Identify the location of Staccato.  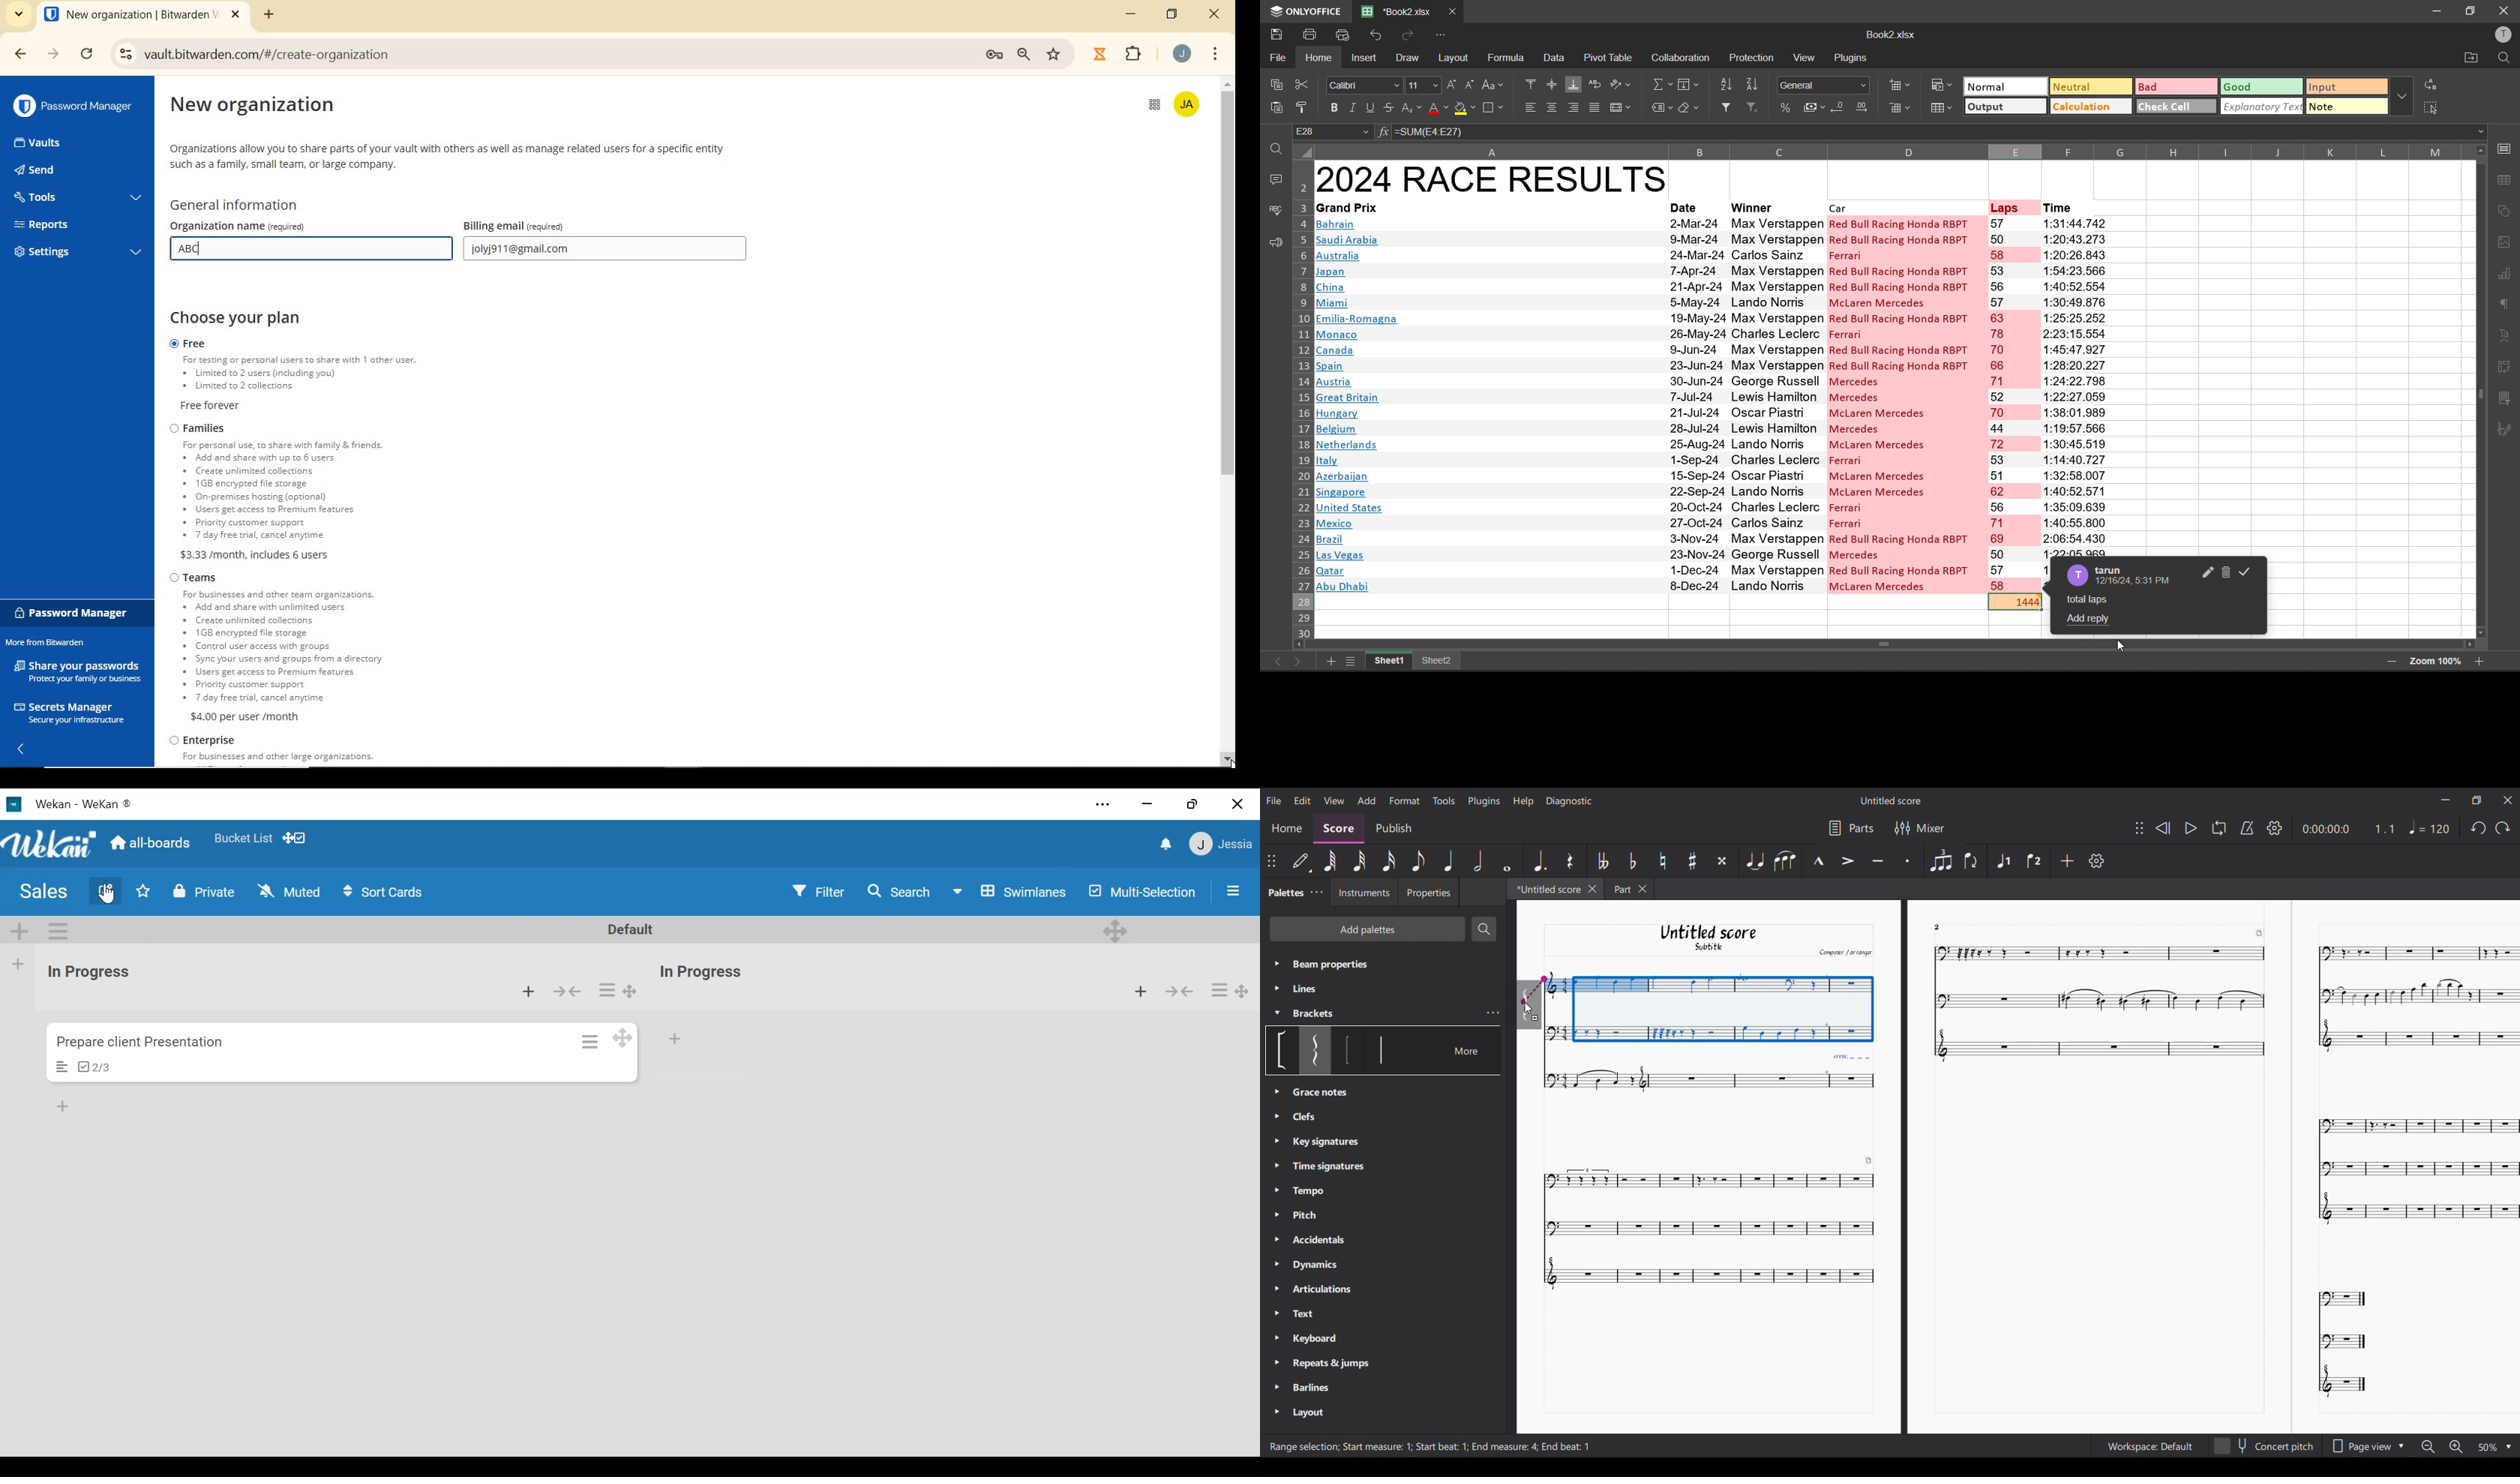
(1906, 860).